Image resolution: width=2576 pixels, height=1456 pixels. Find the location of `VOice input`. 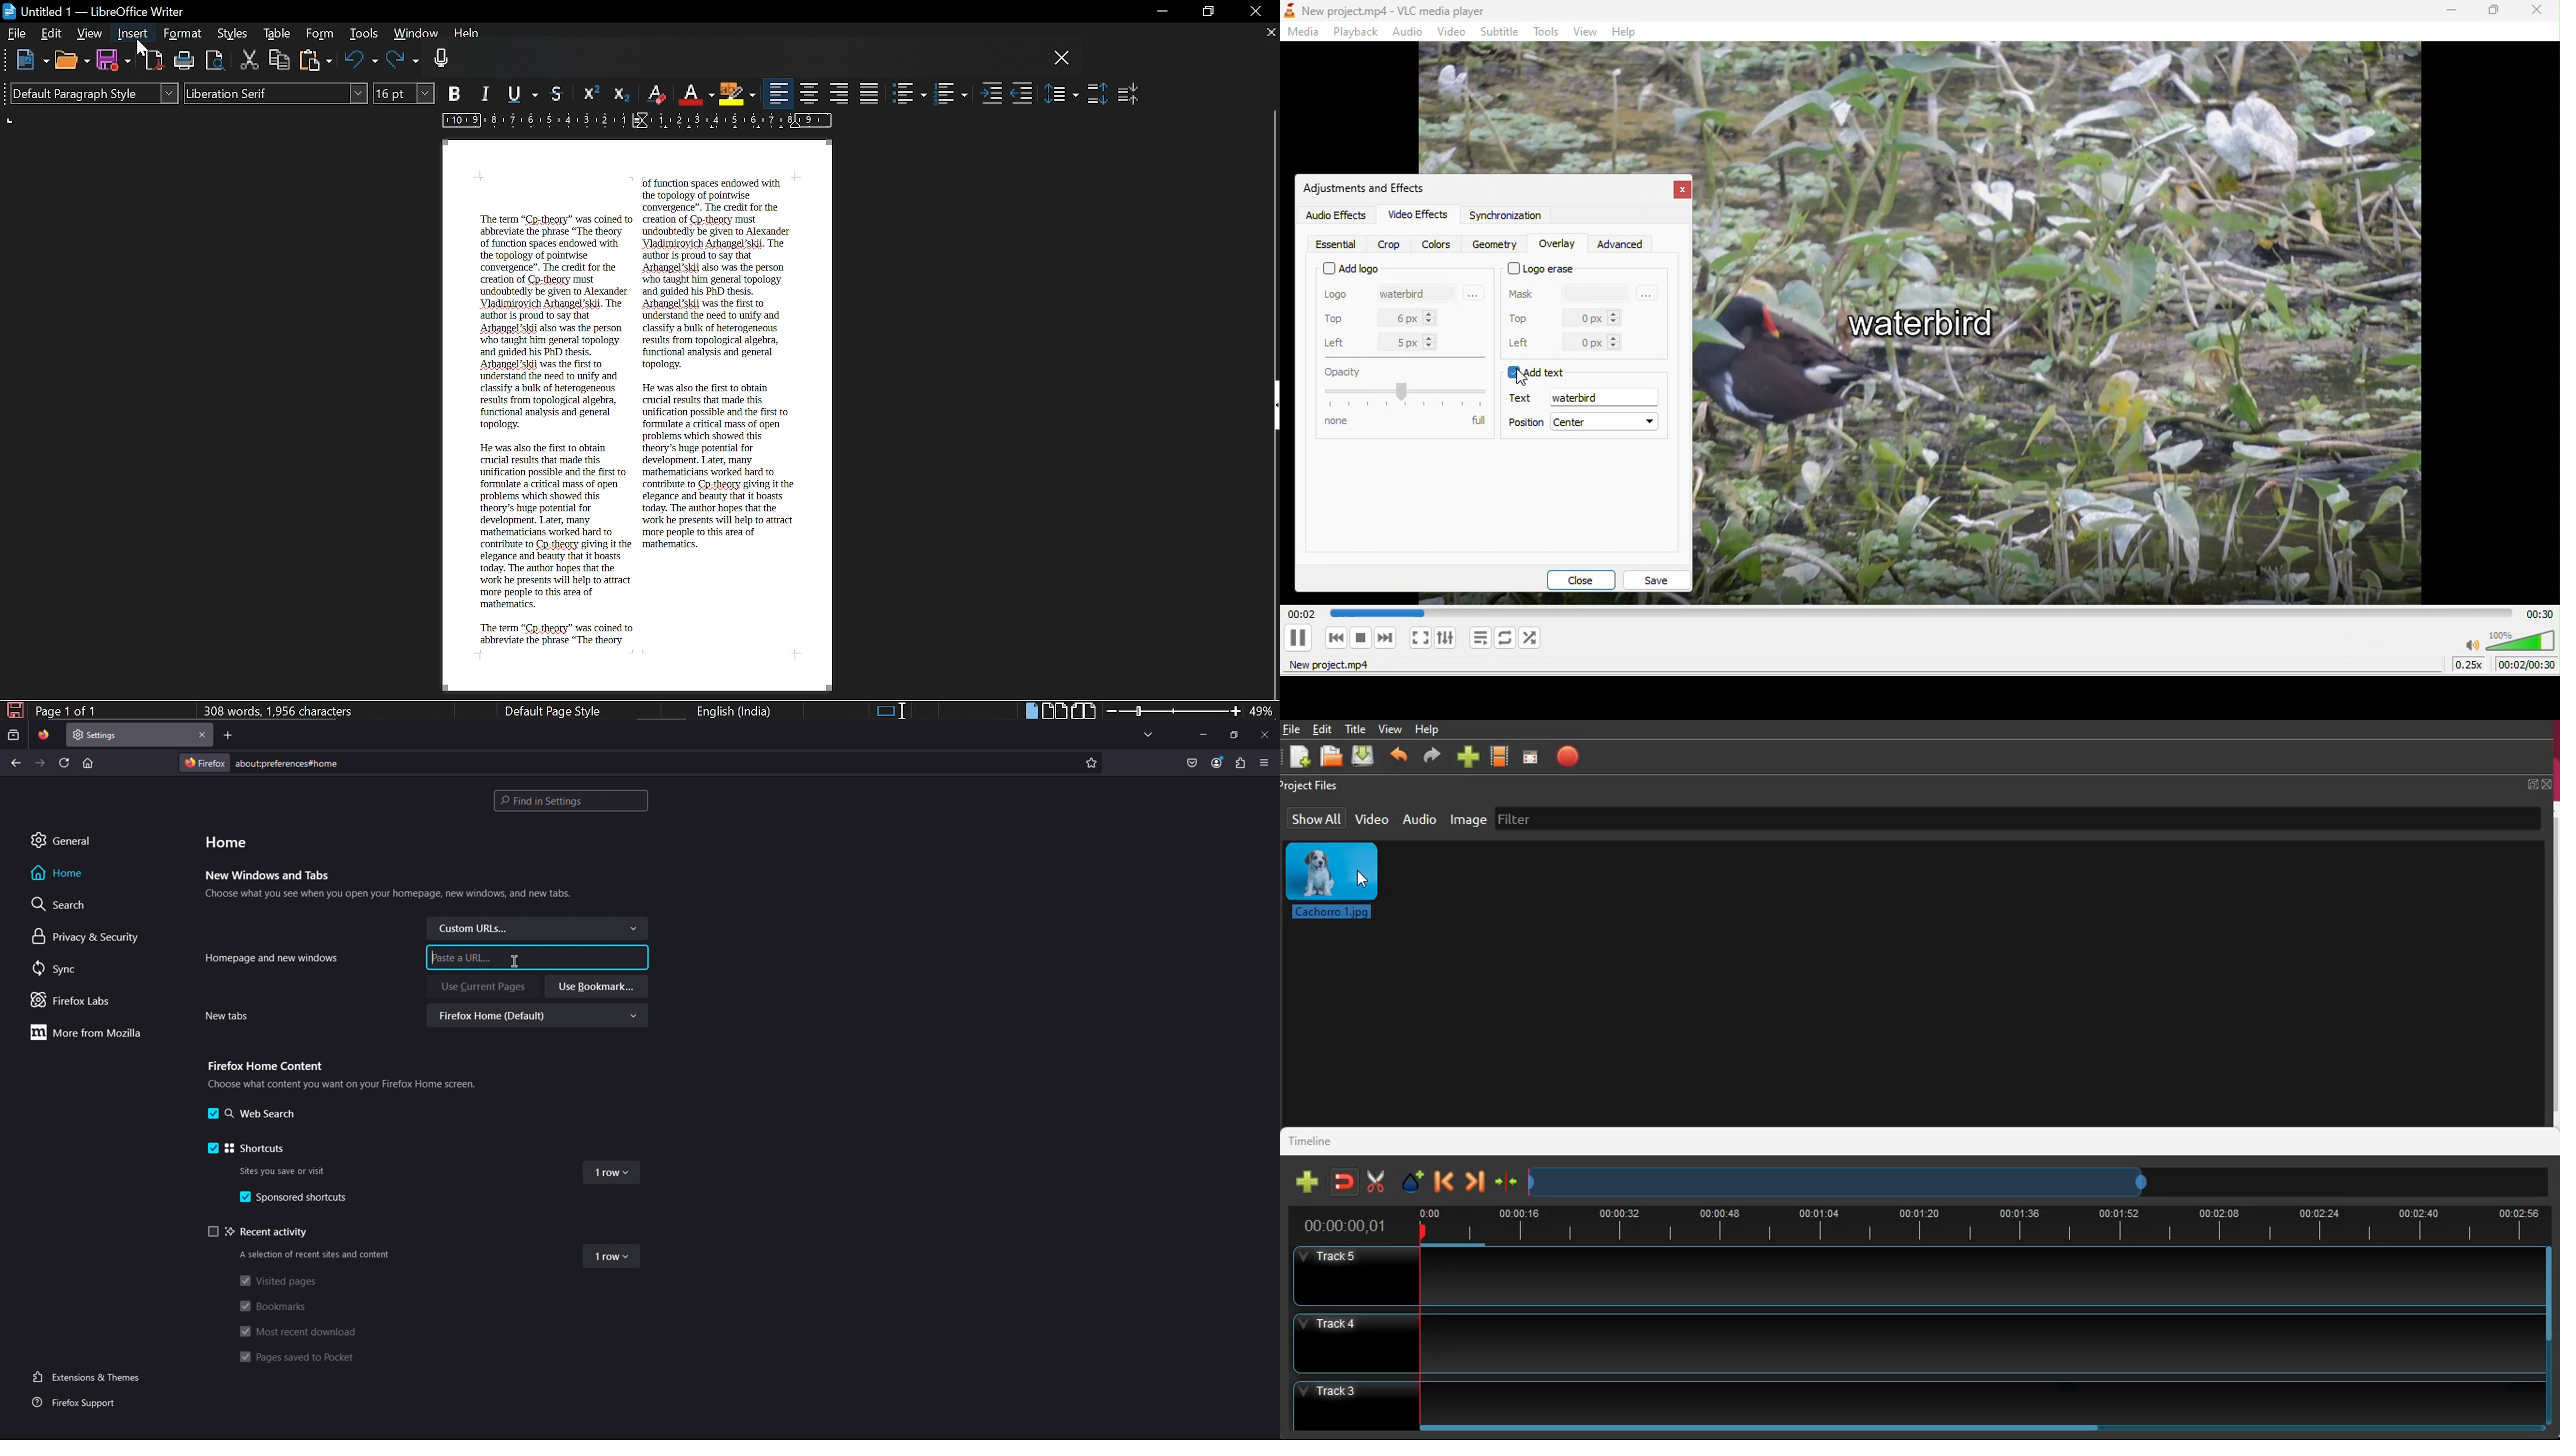

VOice input is located at coordinates (739, 61).